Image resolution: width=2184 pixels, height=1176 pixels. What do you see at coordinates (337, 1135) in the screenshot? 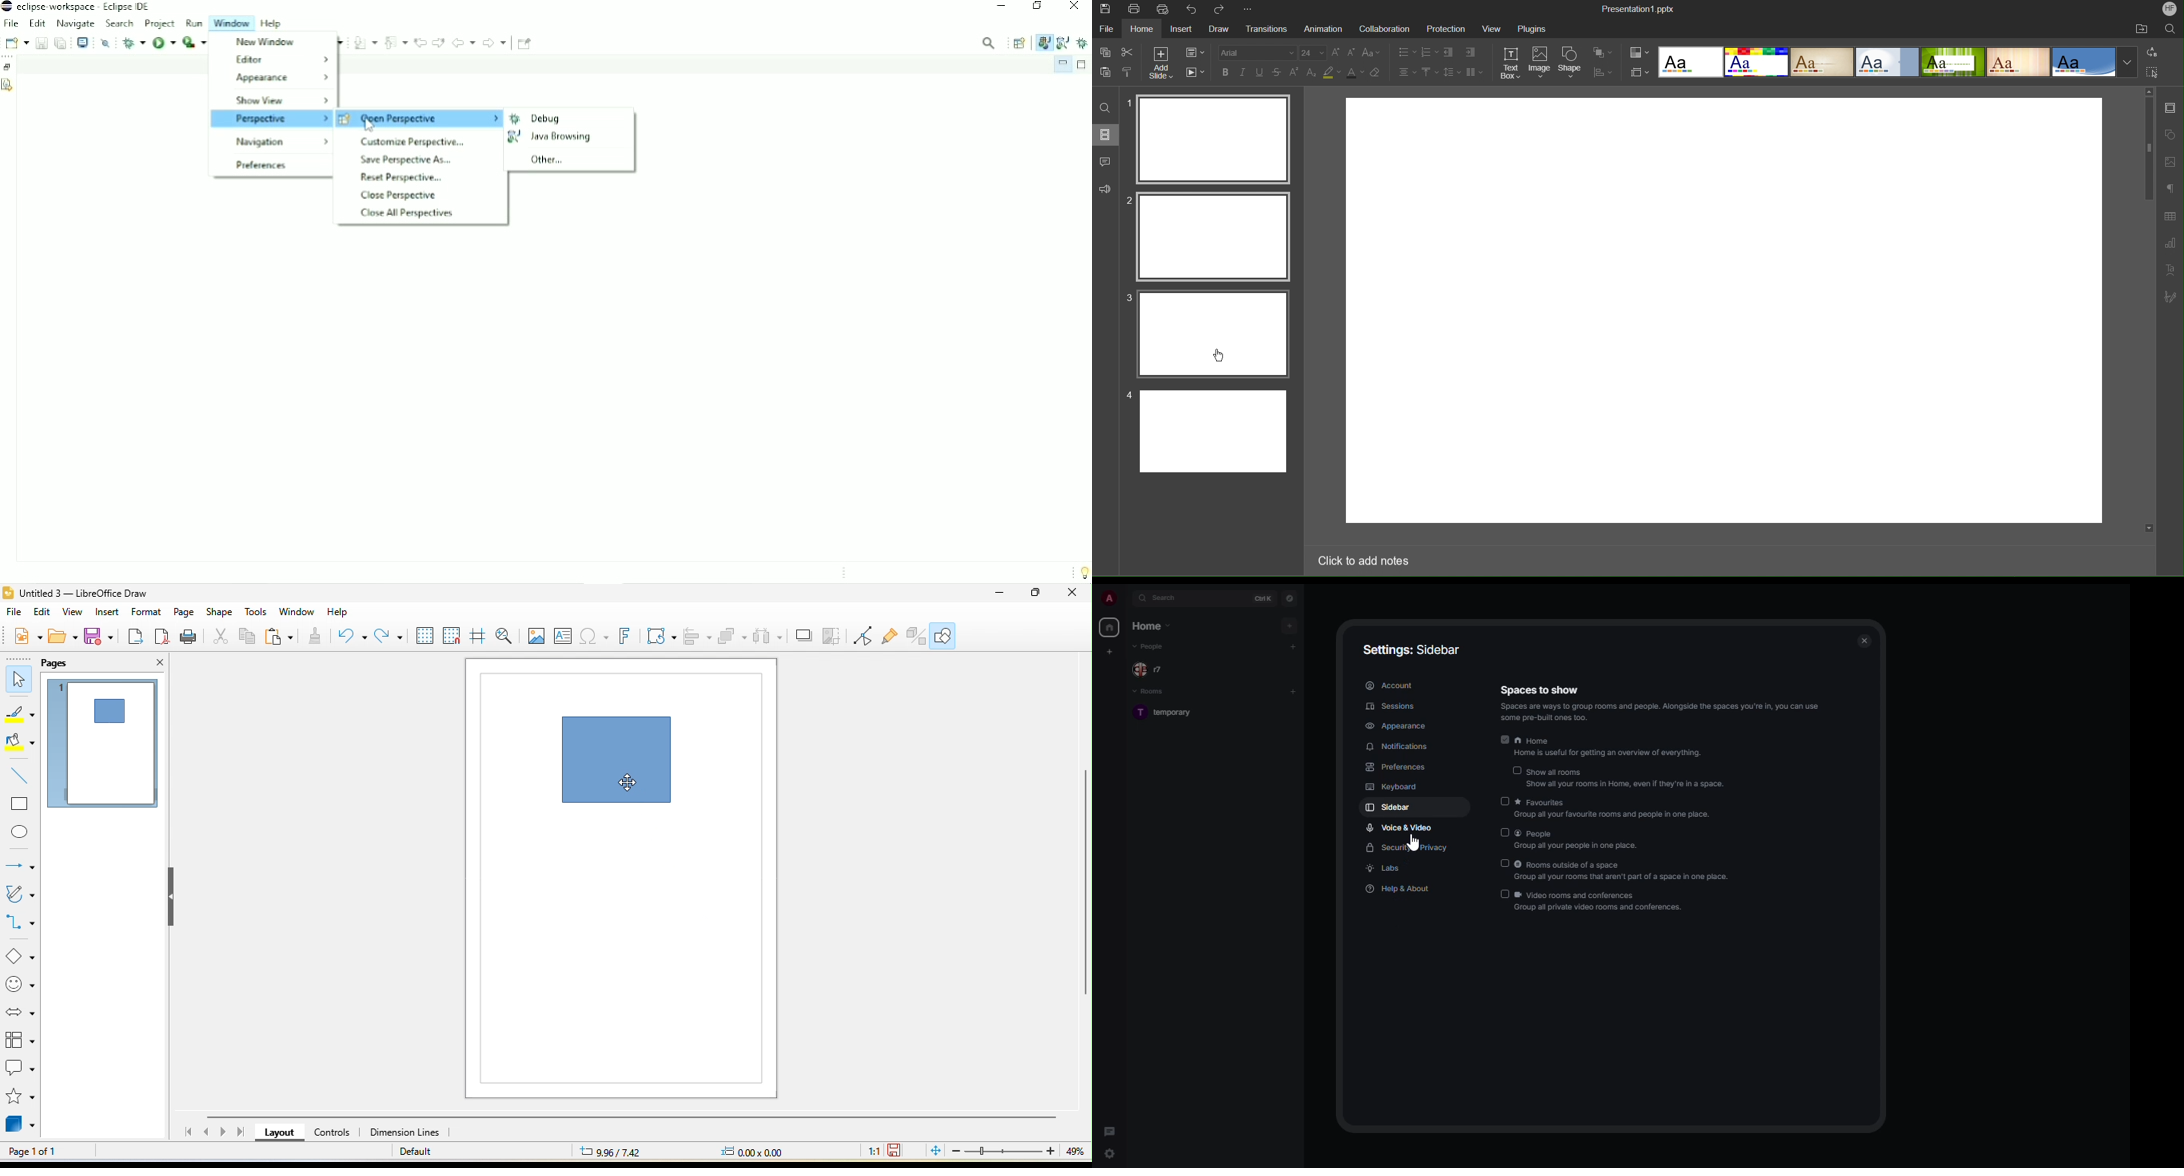
I see `controls` at bounding box center [337, 1135].